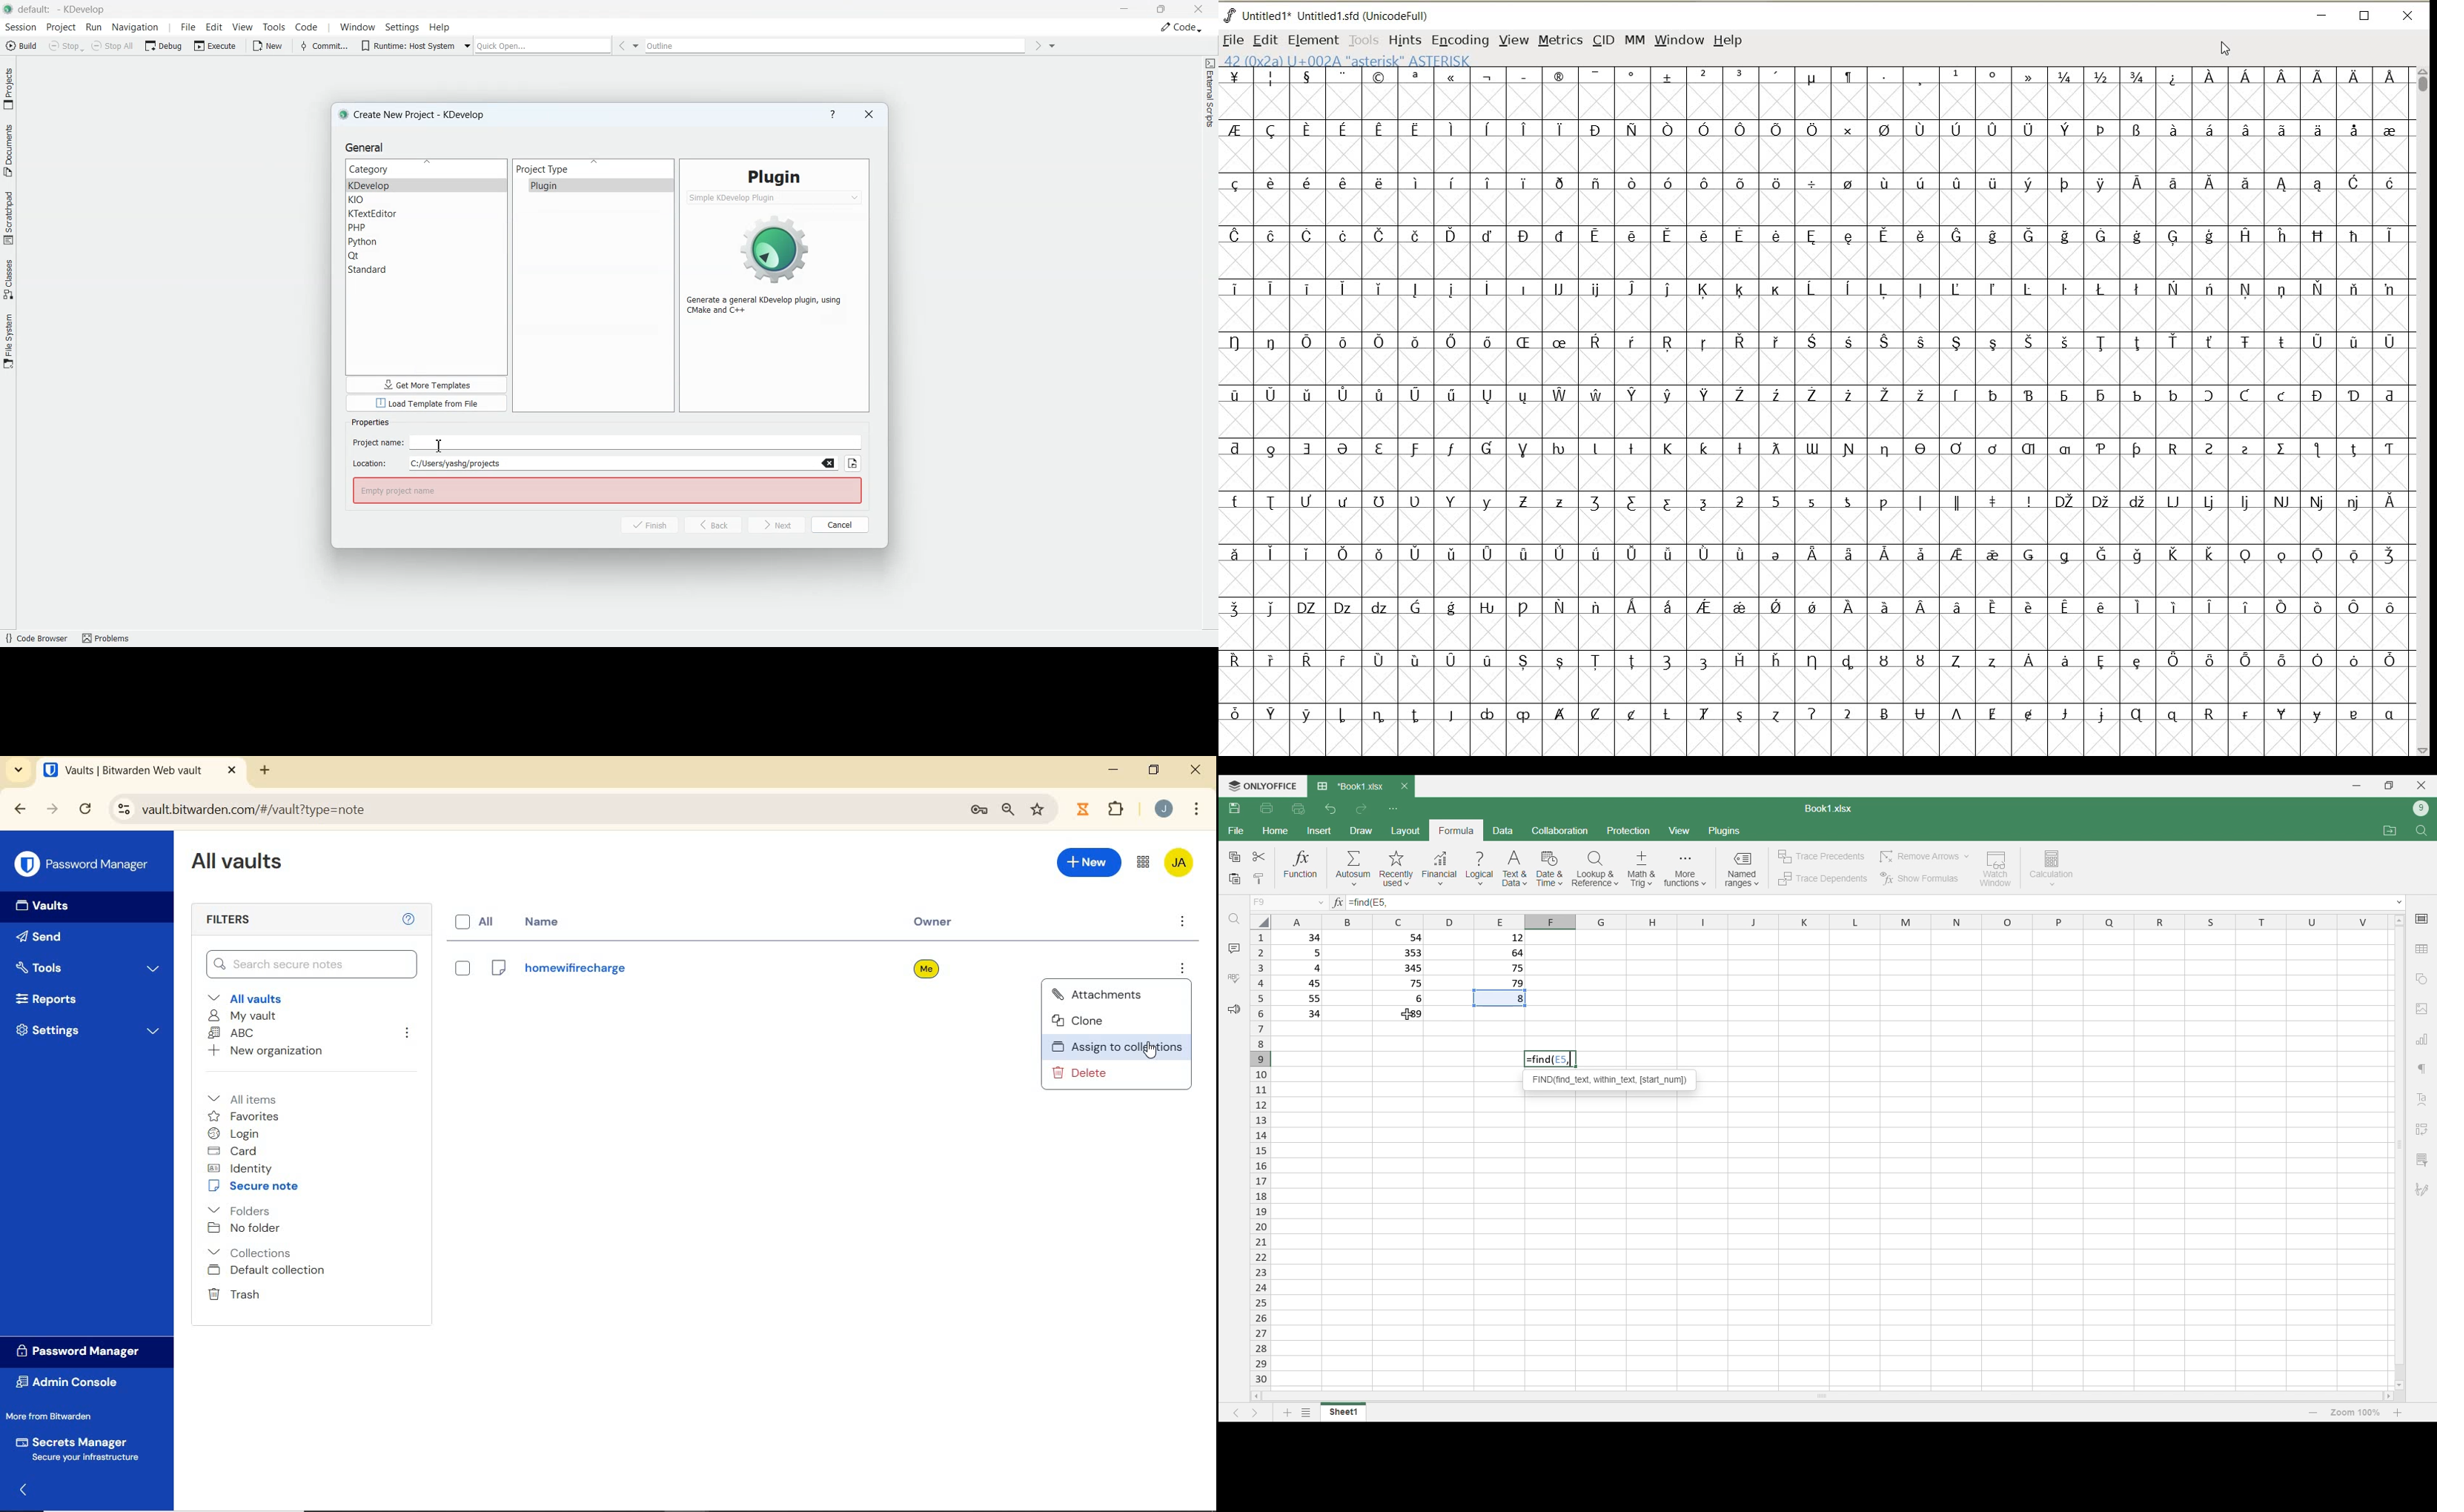 The width and height of the screenshot is (2464, 1512). I want to click on Indicates text box for equations , so click(1337, 903).